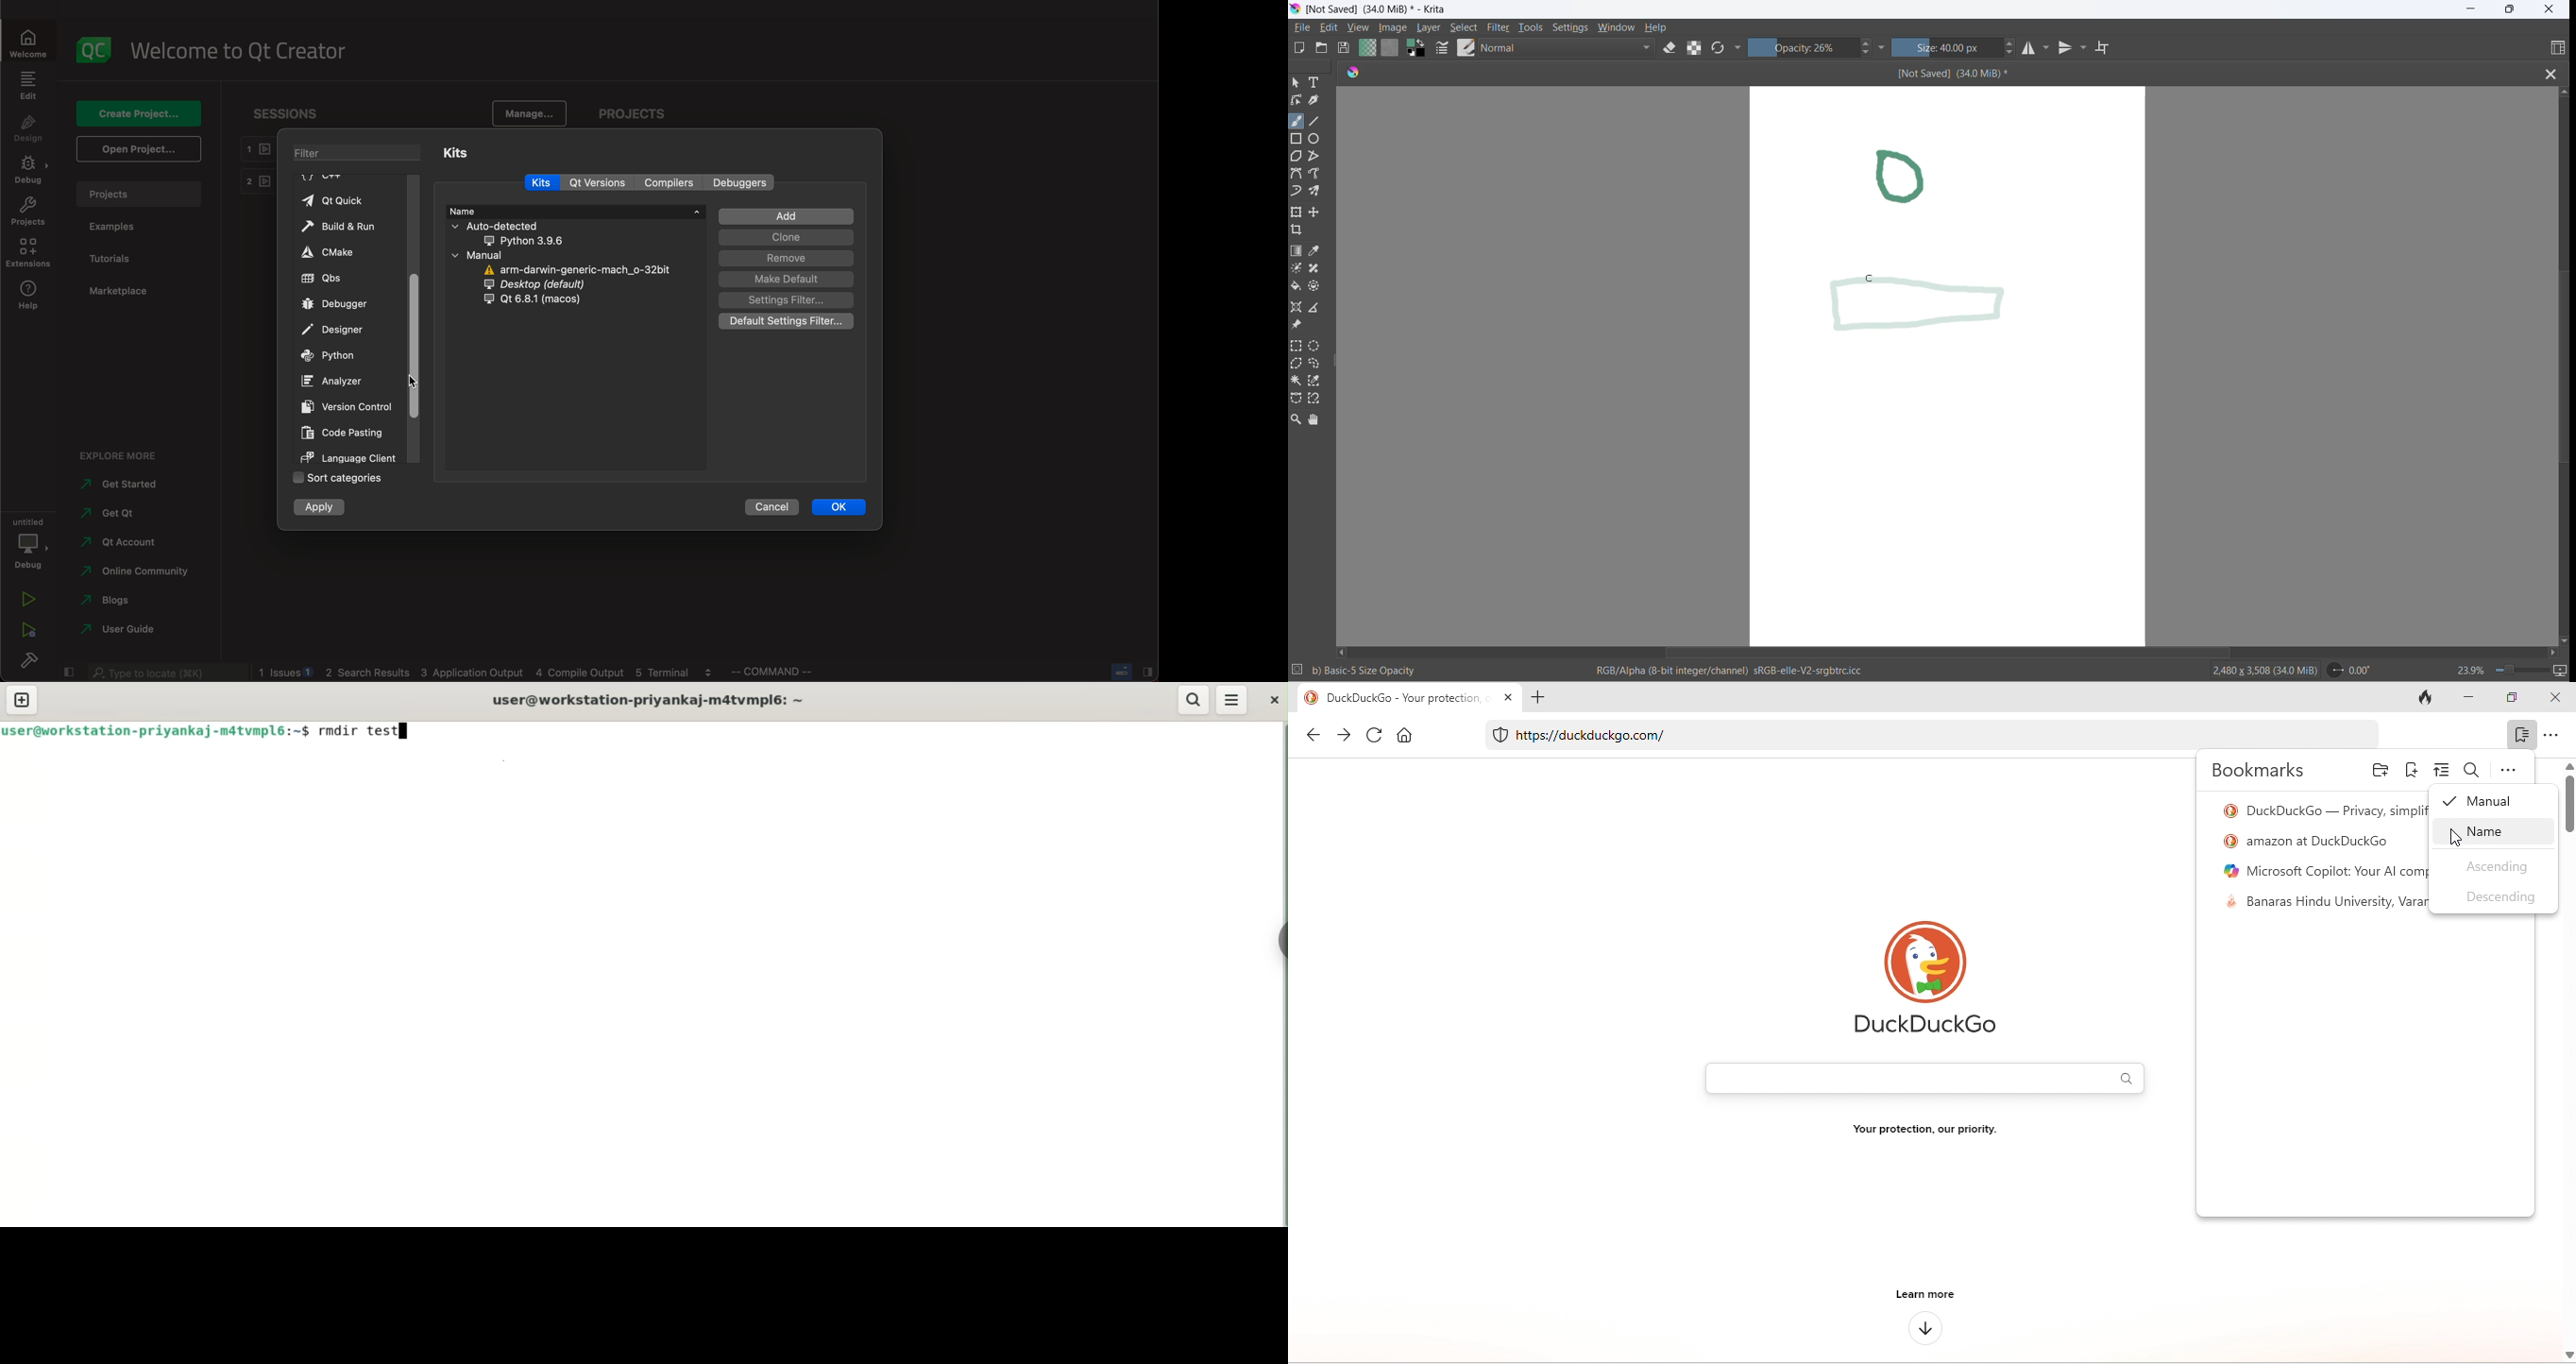  What do you see at coordinates (1321, 86) in the screenshot?
I see `text tool` at bounding box center [1321, 86].